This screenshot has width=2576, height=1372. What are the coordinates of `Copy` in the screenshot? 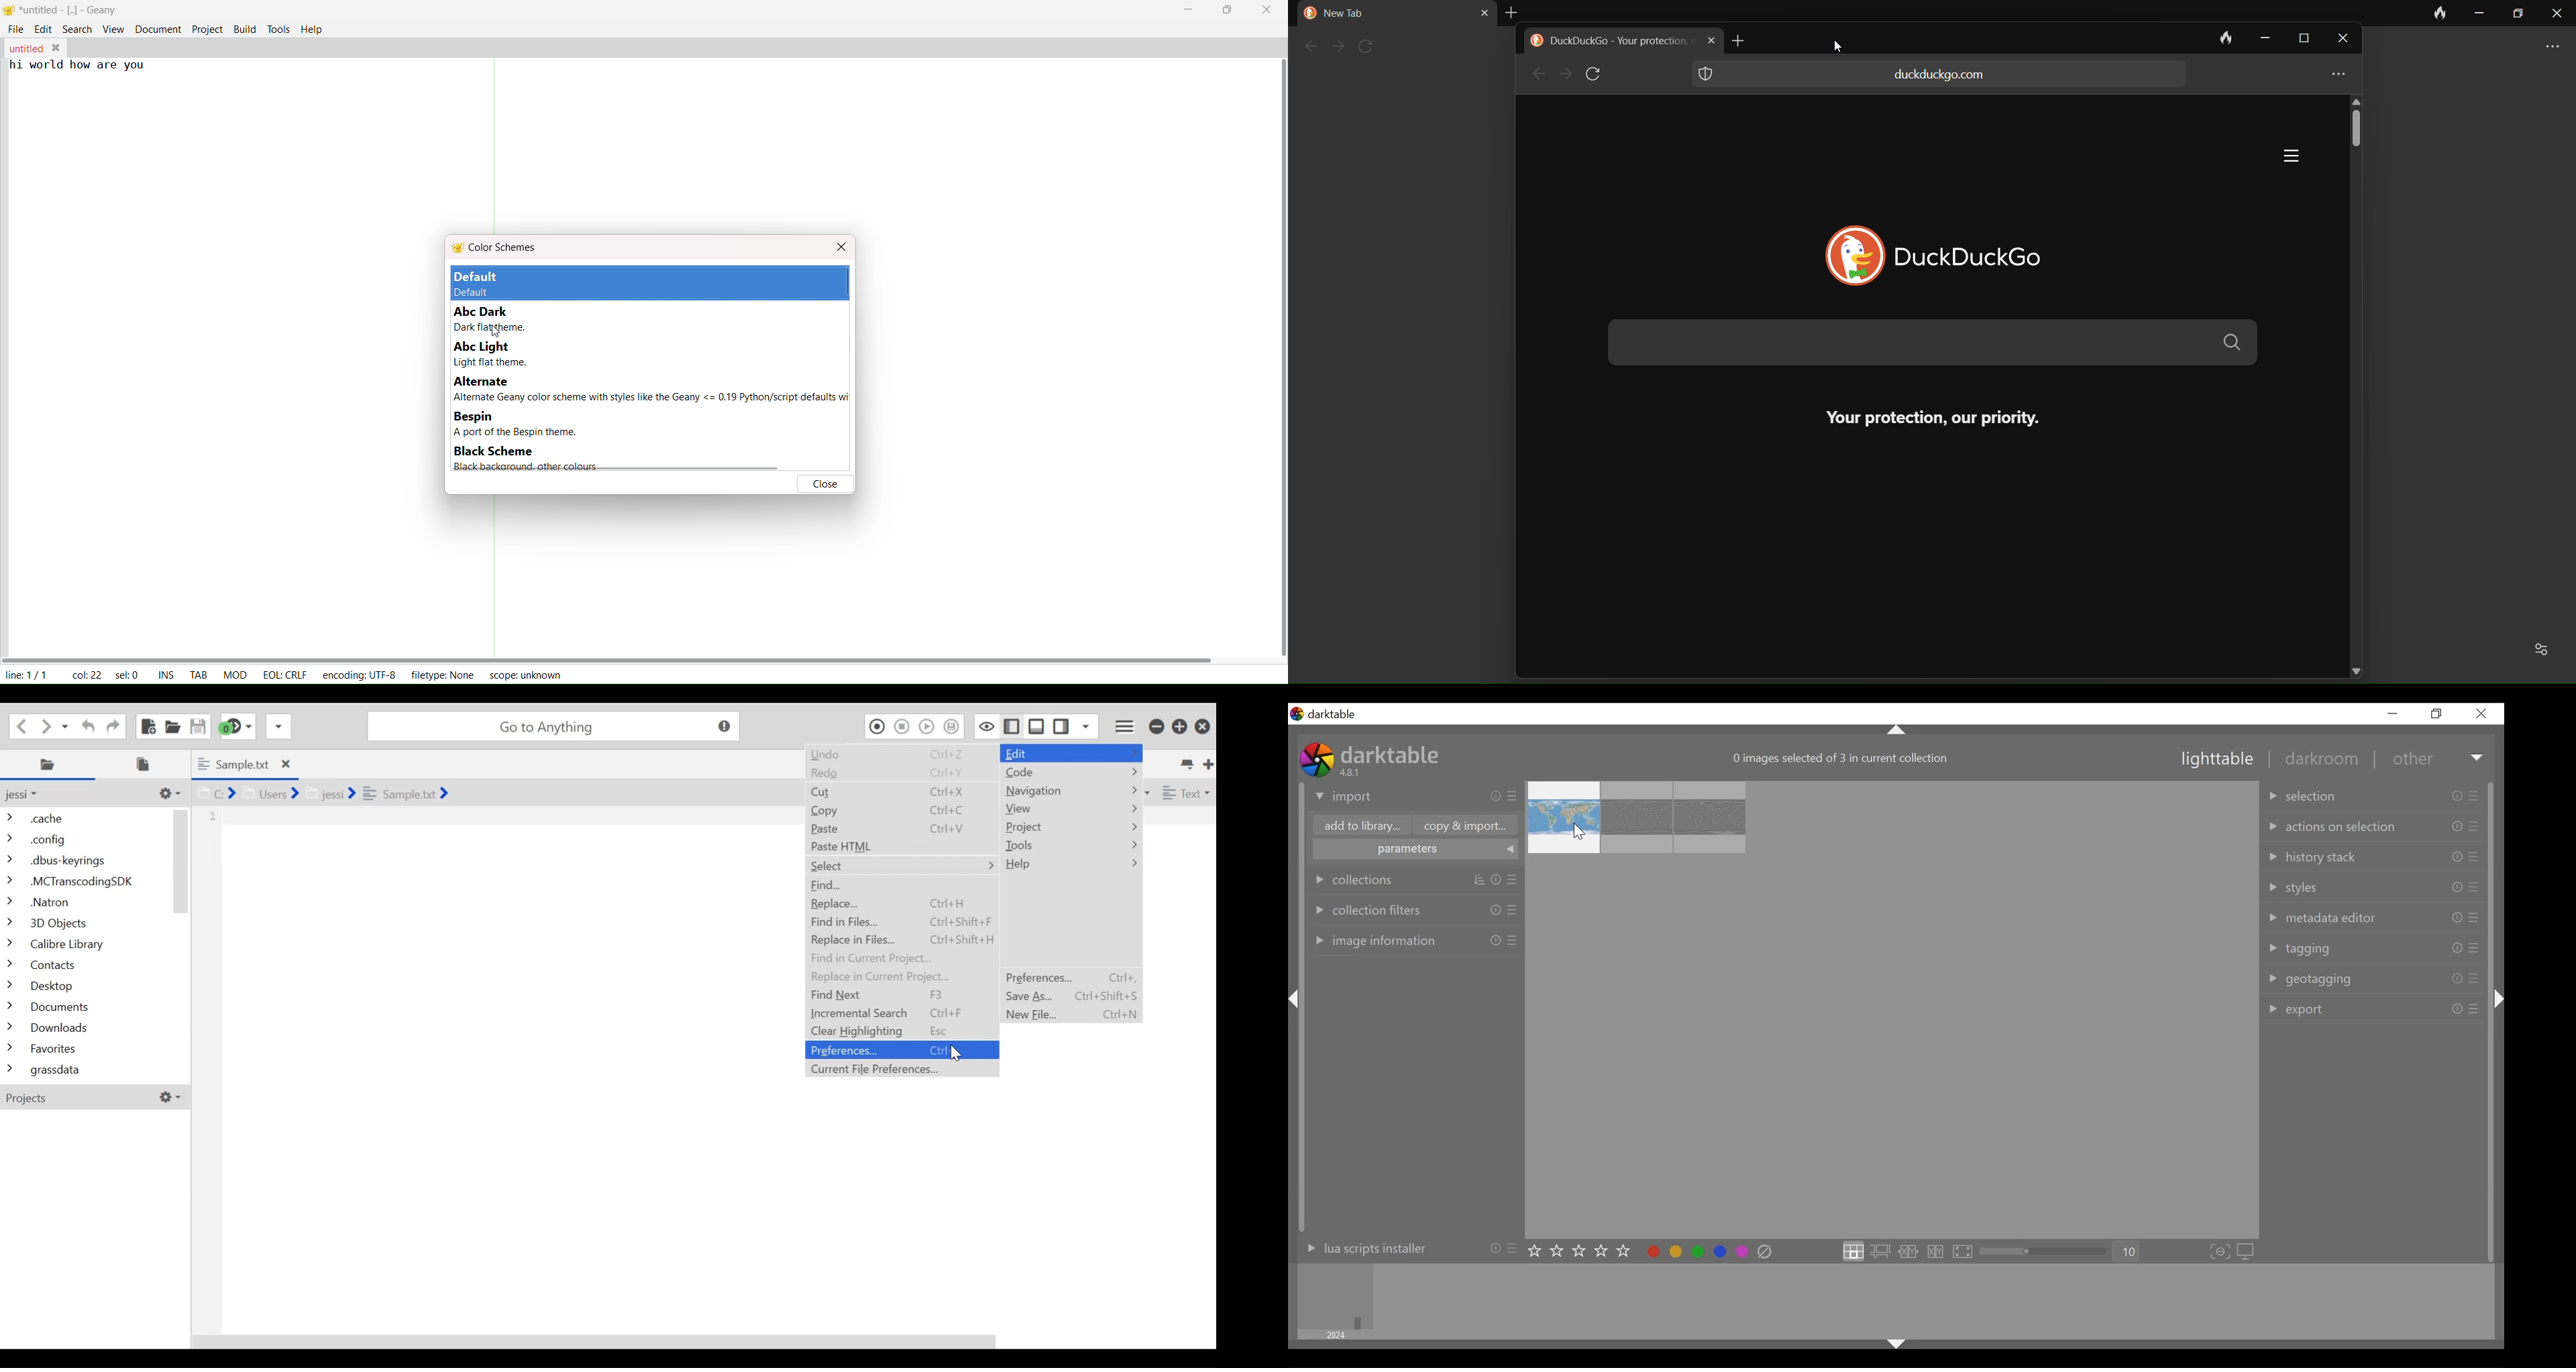 It's located at (900, 809).